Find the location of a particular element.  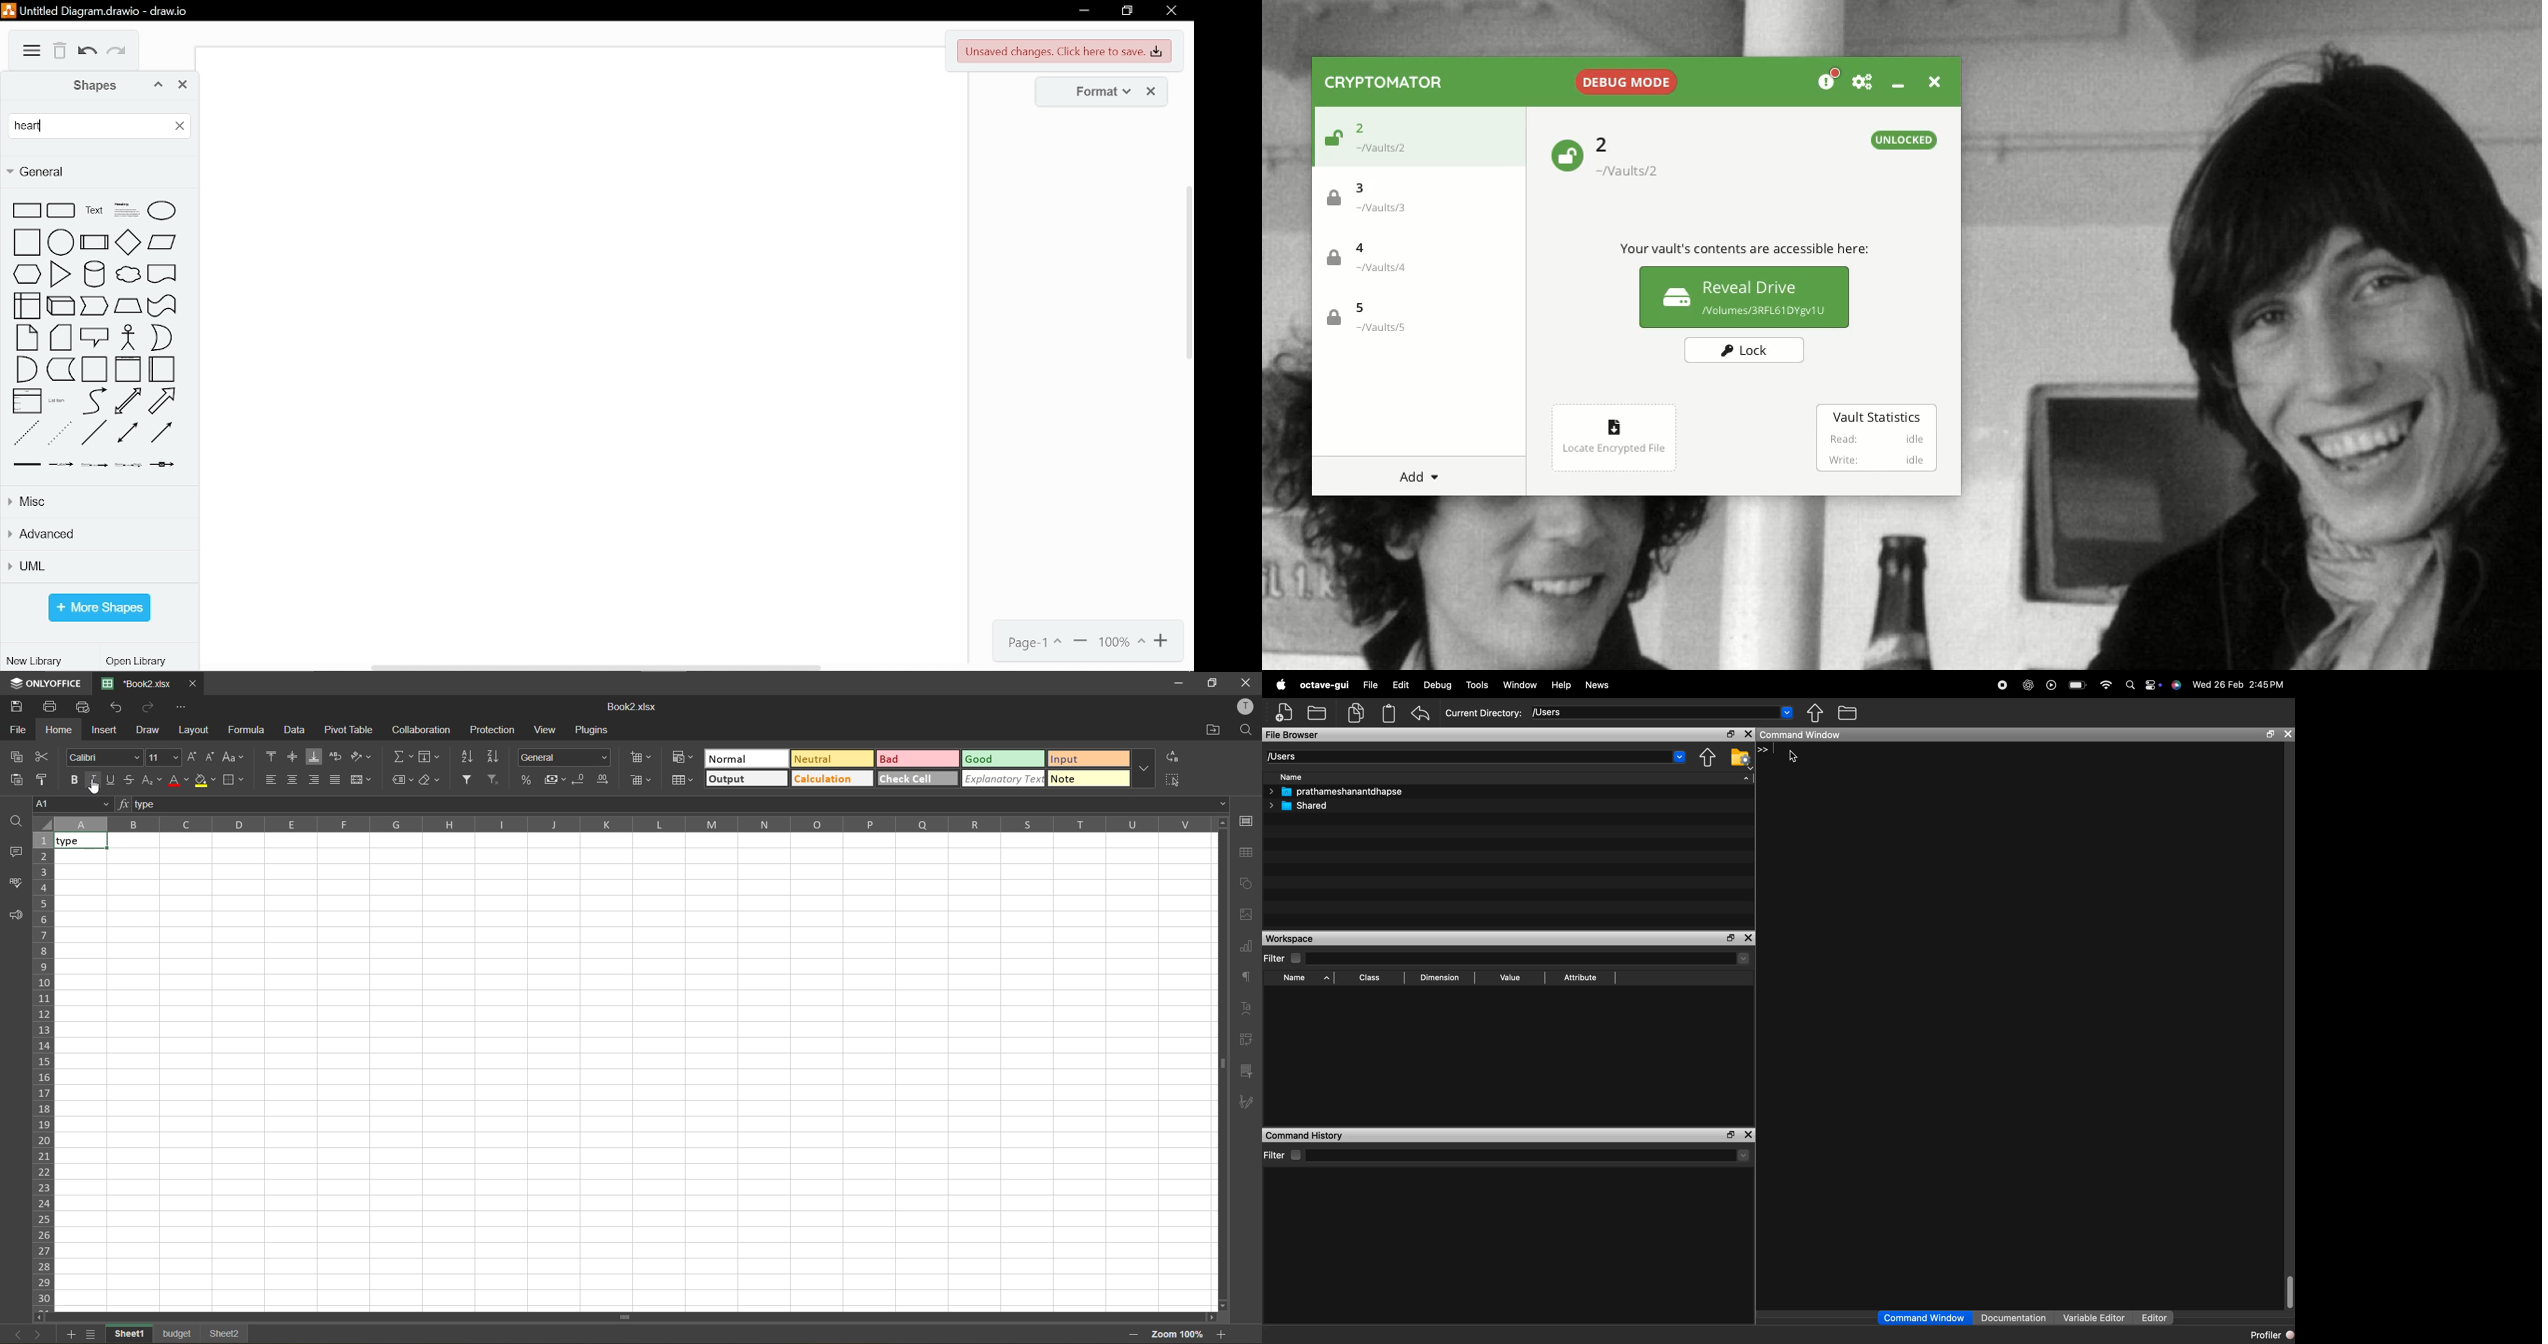

unsaved changes. Click here to save changes is located at coordinates (1067, 51).